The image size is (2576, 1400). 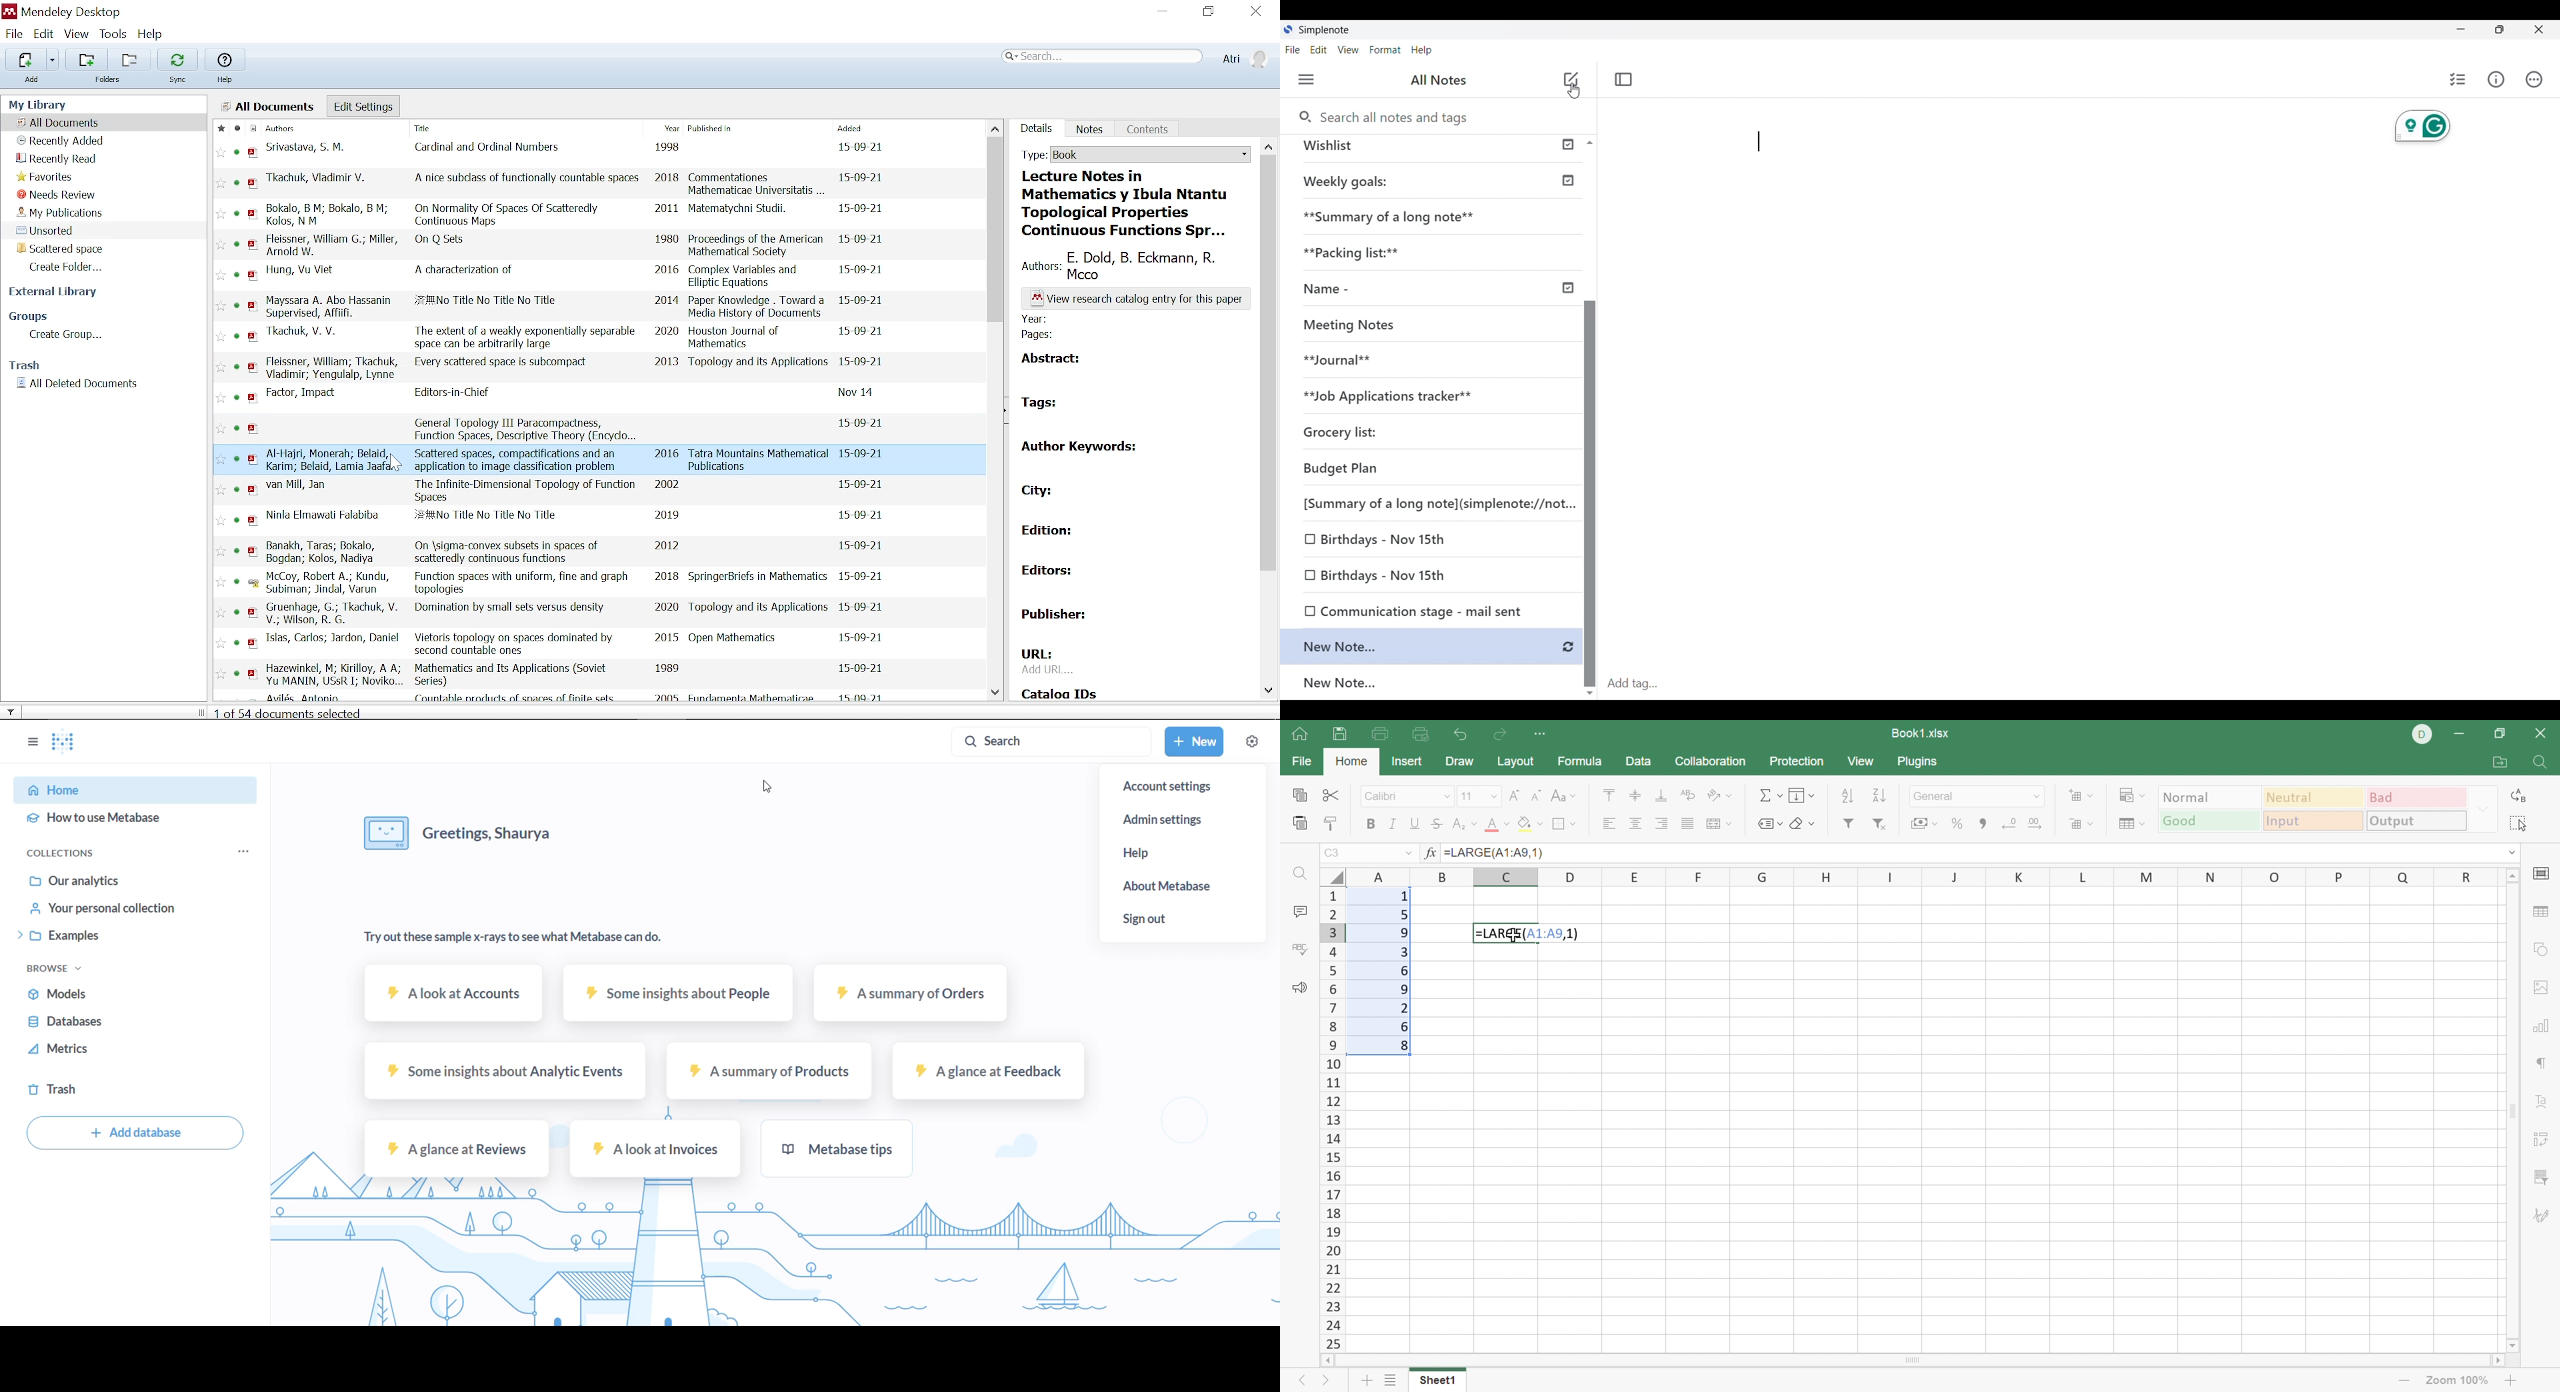 What do you see at coordinates (1917, 1361) in the screenshot?
I see `Scroll Bar` at bounding box center [1917, 1361].